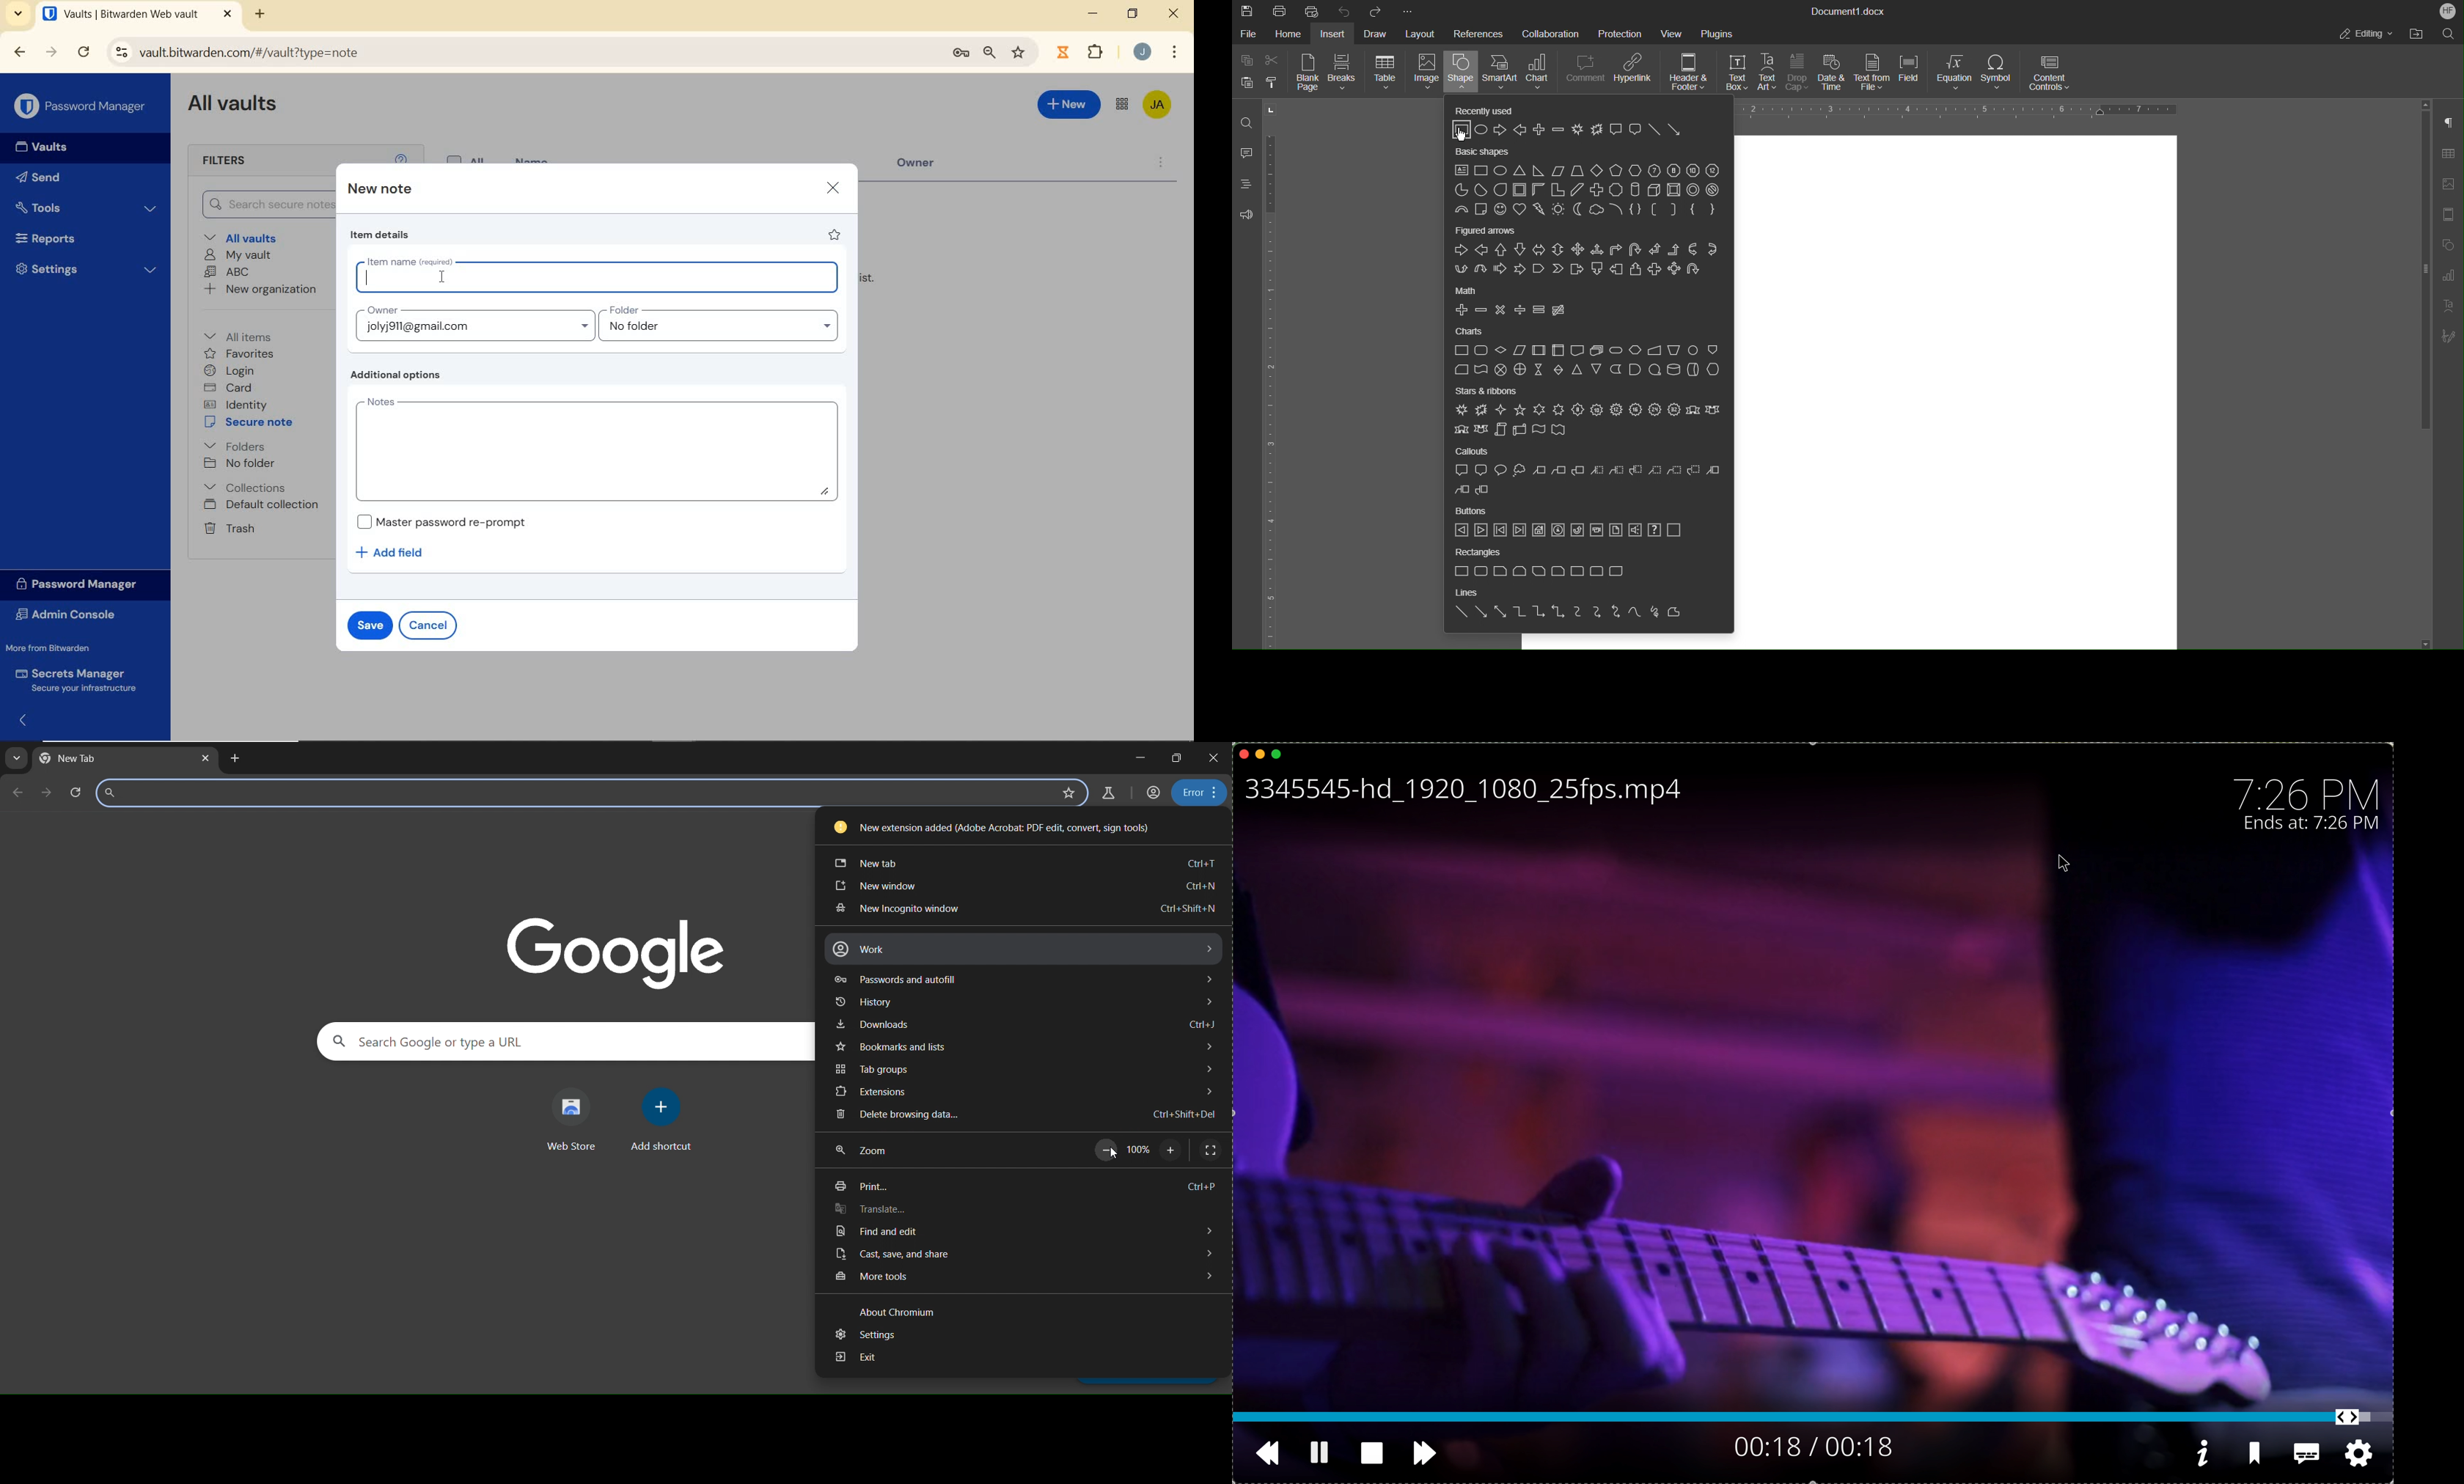 This screenshot has height=1484, width=2464. I want to click on Shape, so click(1461, 74).